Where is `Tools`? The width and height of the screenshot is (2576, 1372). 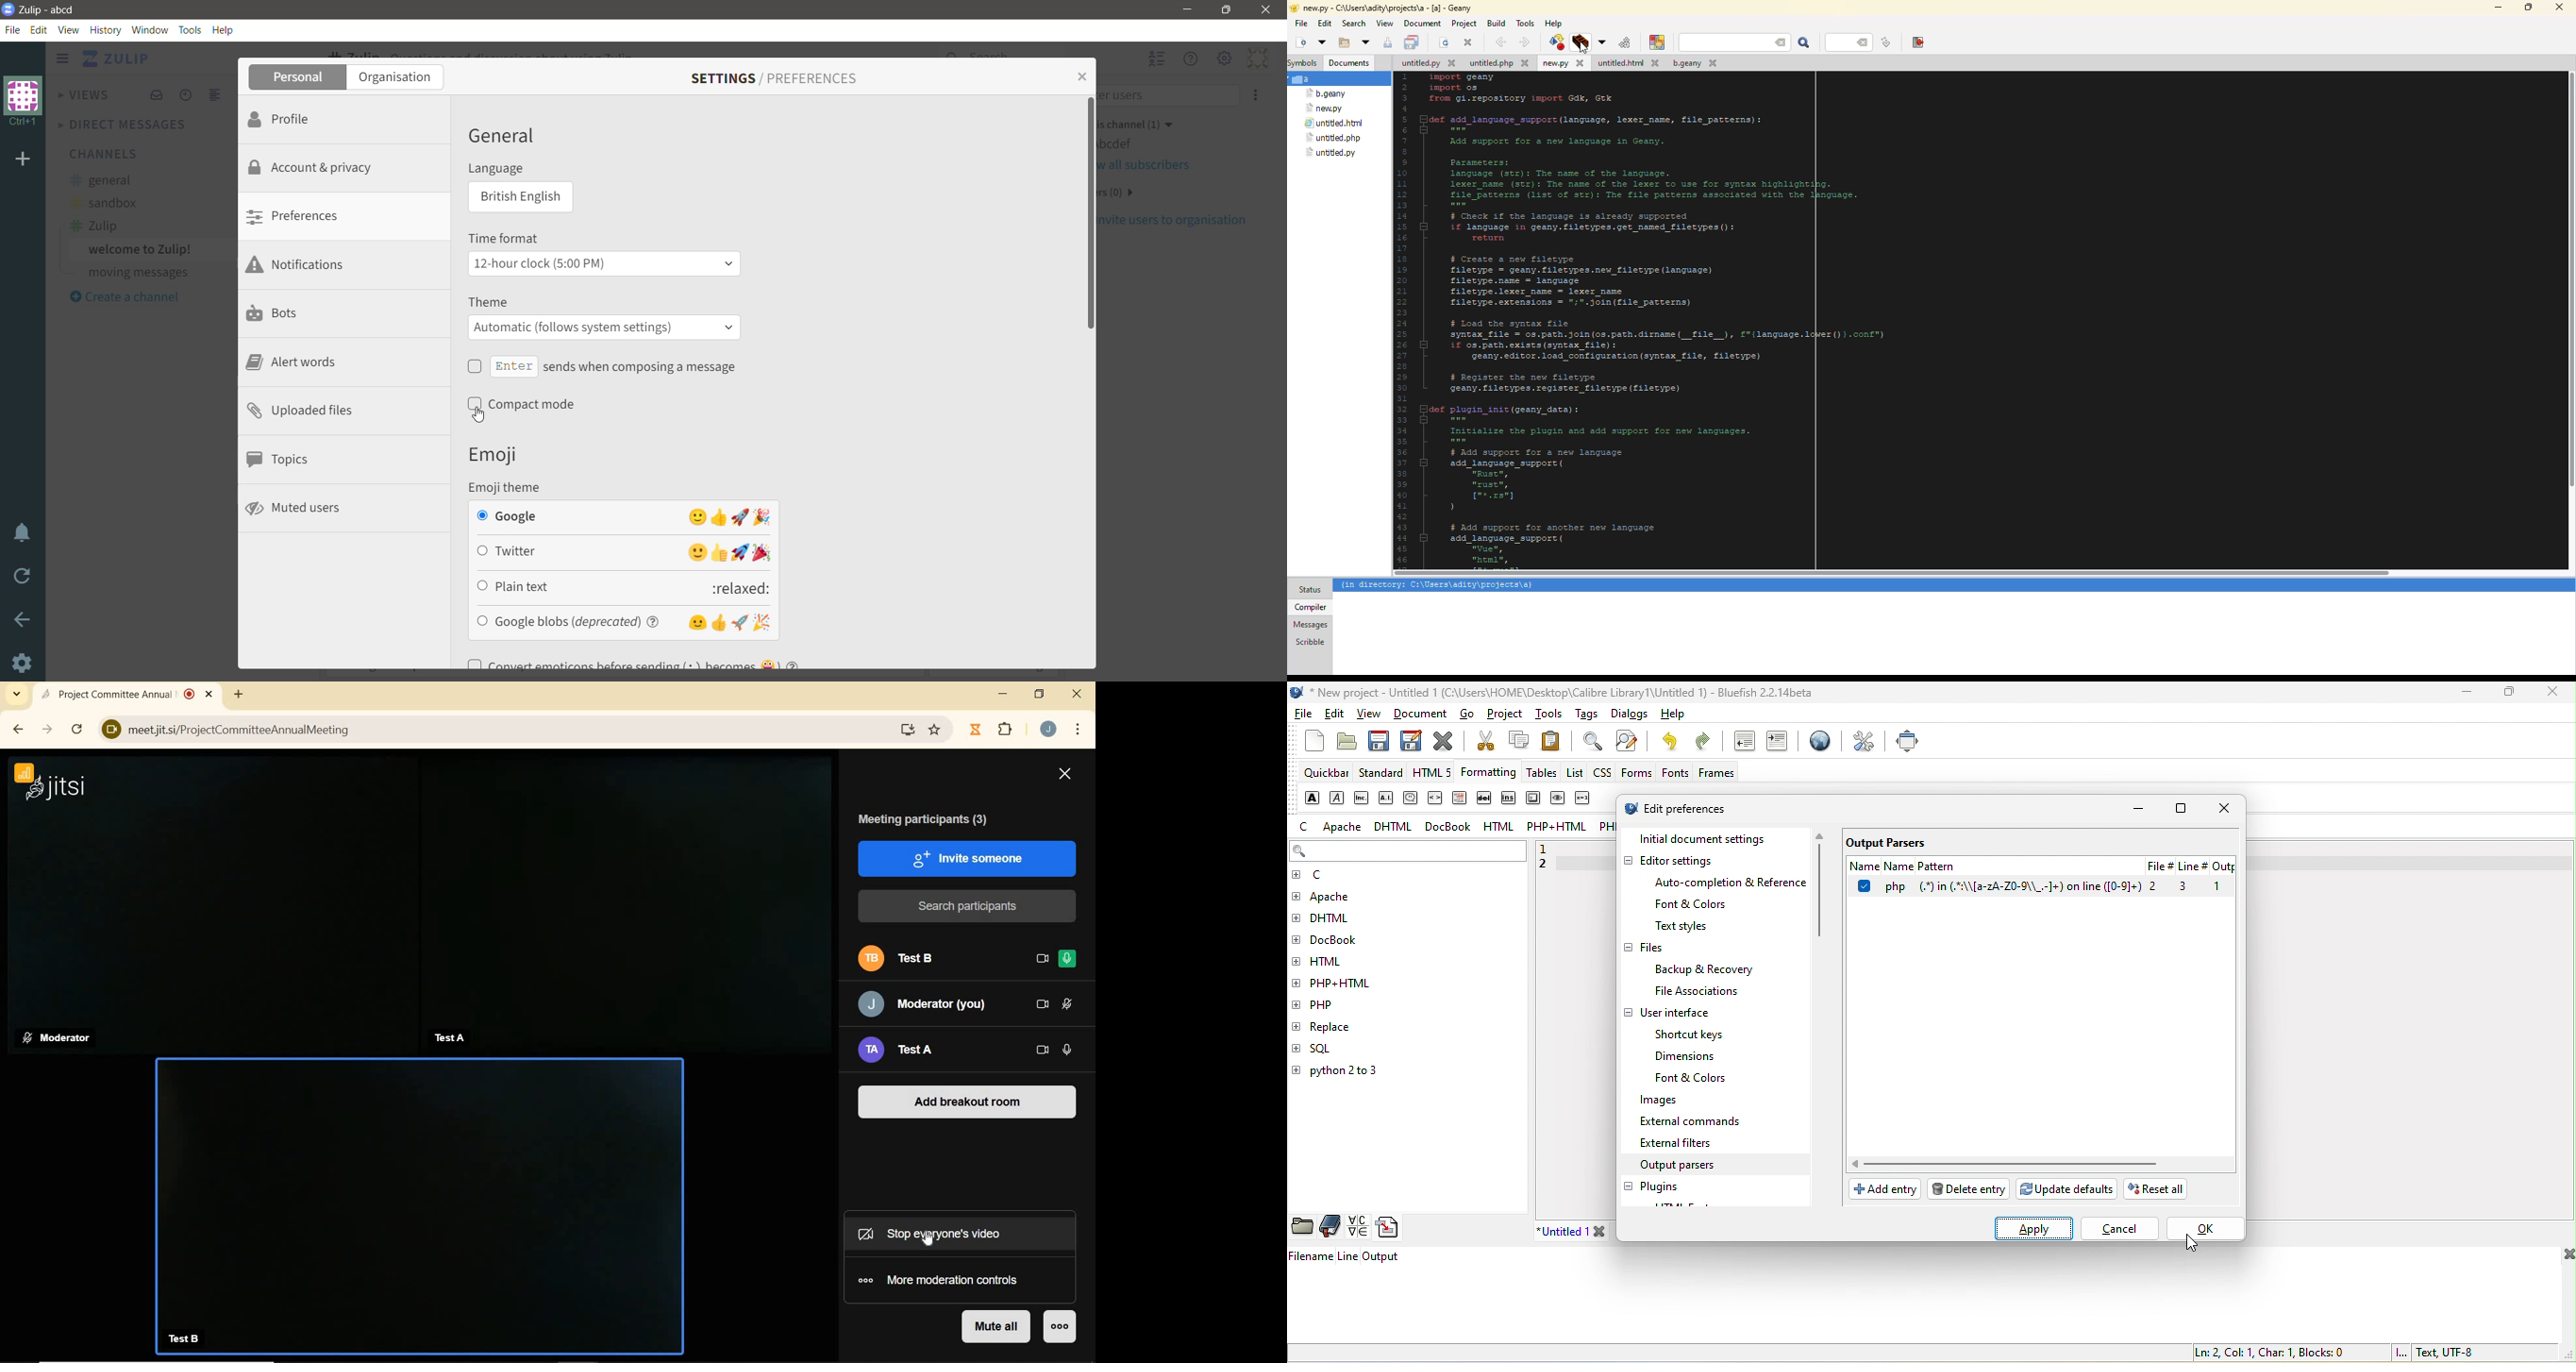
Tools is located at coordinates (190, 30).